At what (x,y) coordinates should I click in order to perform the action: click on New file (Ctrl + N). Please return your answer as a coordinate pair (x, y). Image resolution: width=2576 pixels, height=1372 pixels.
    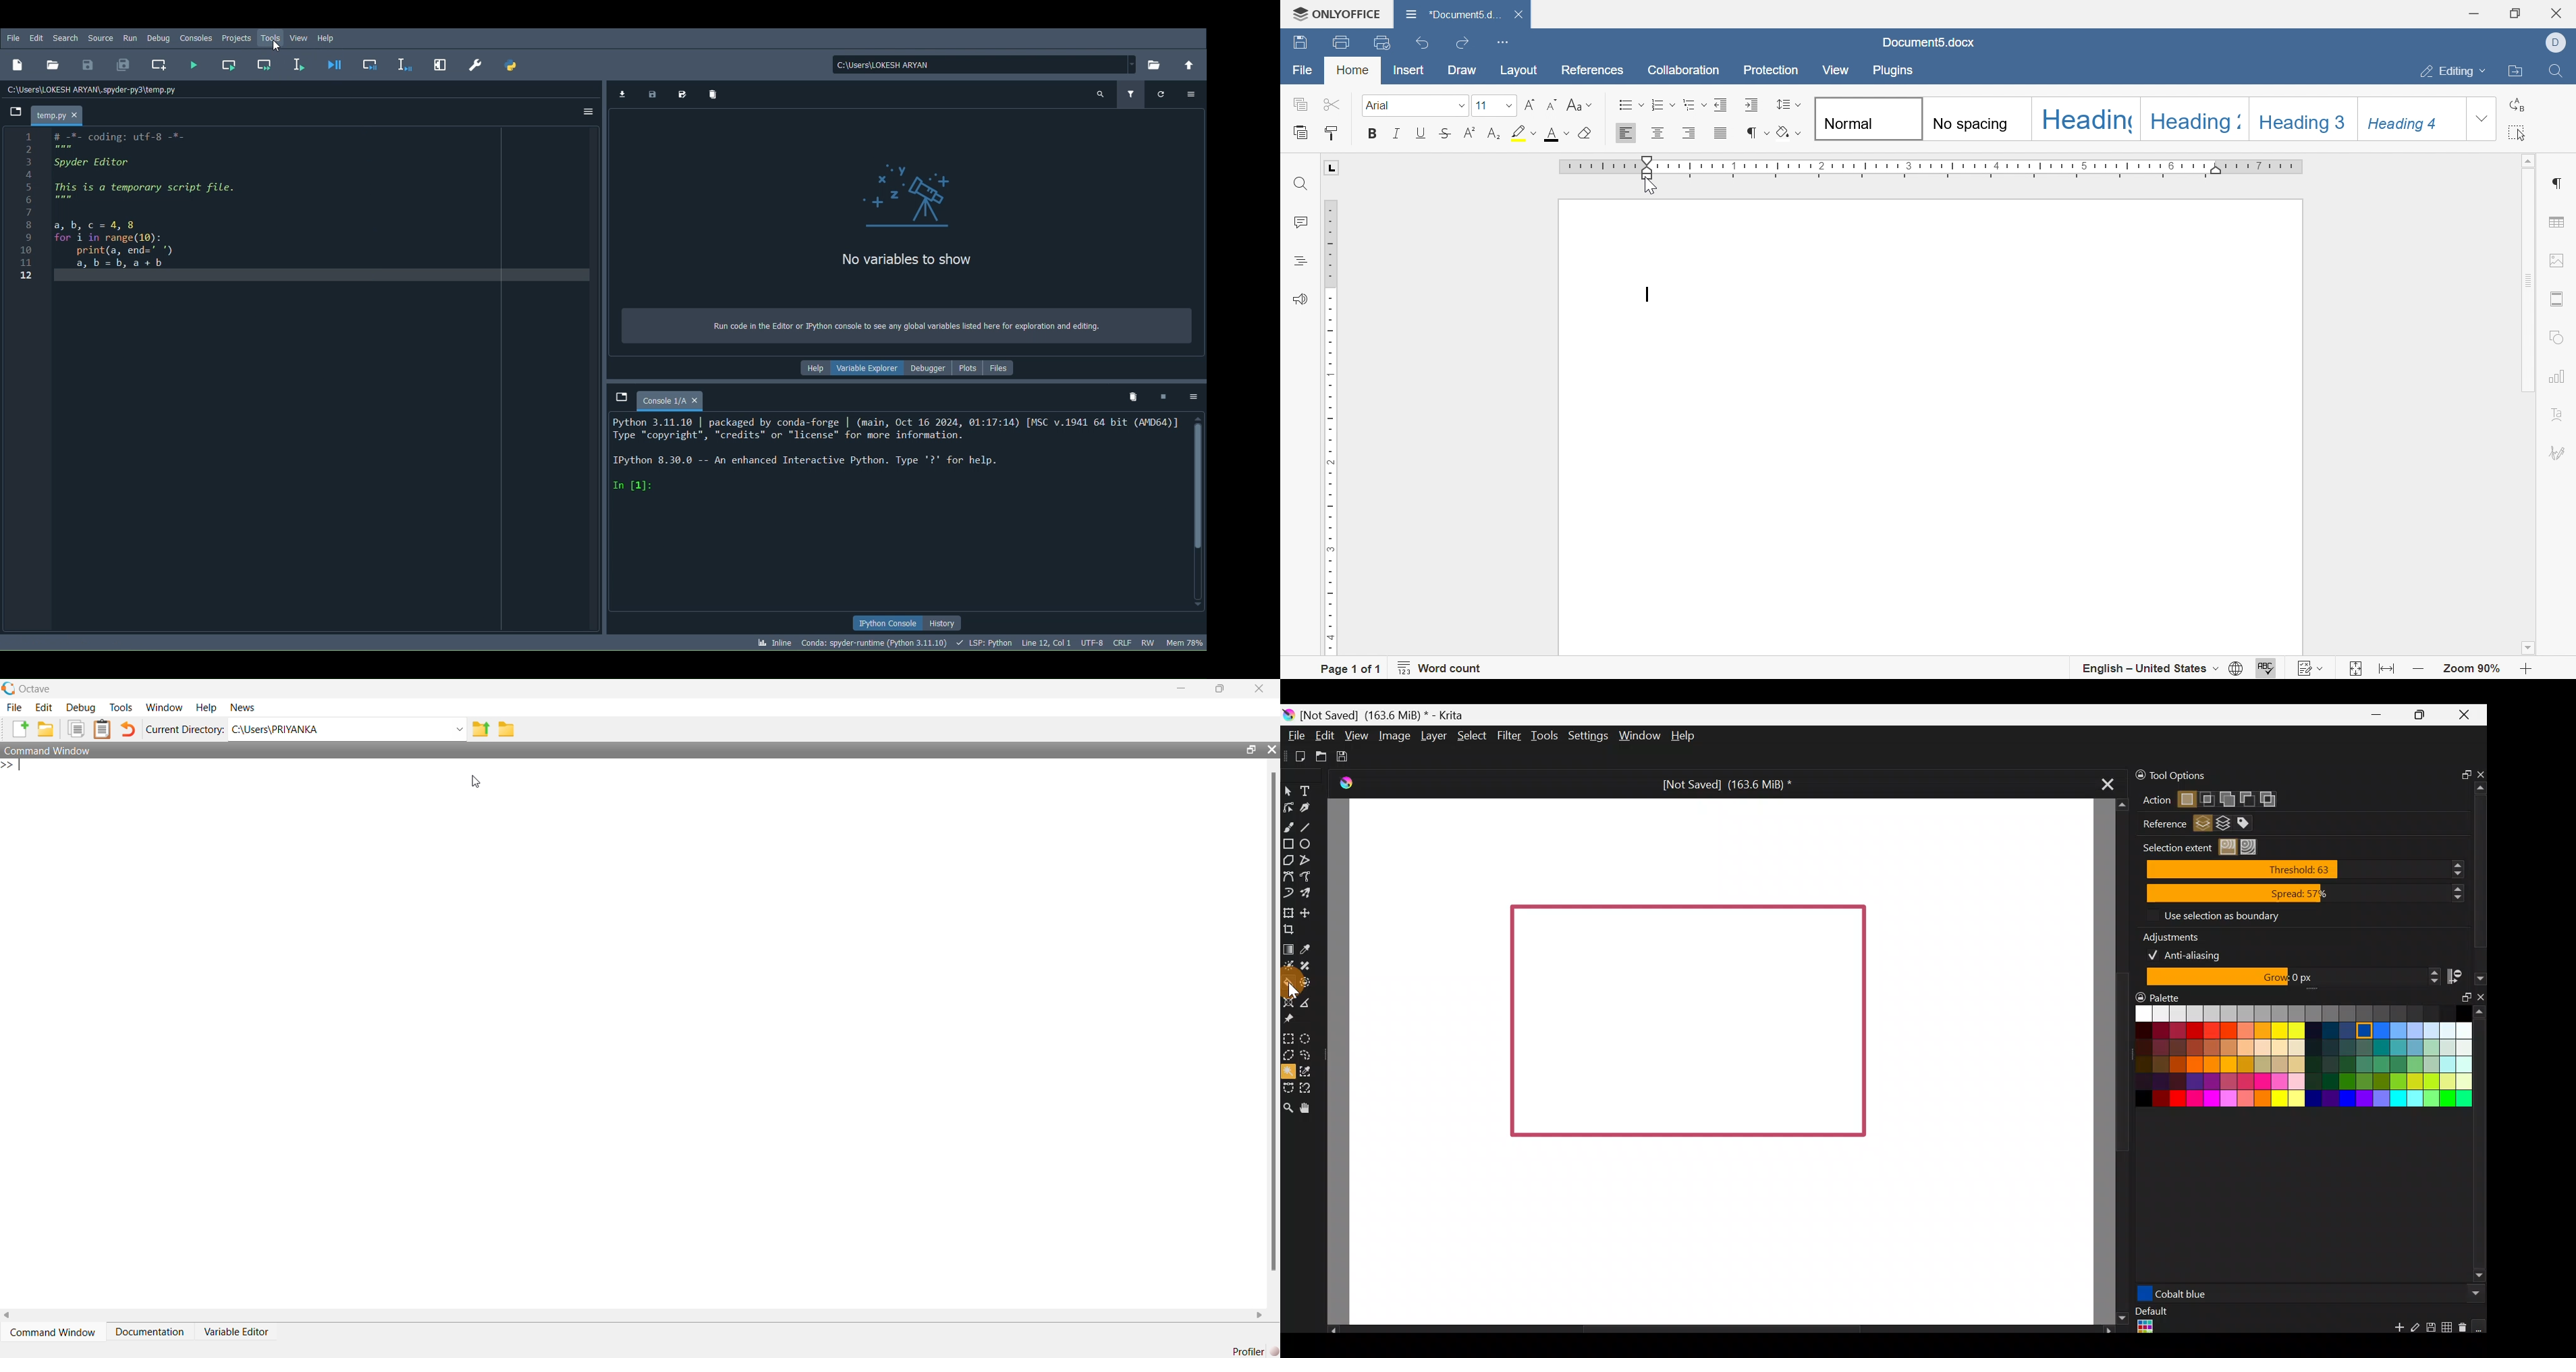
    Looking at the image, I should click on (17, 63).